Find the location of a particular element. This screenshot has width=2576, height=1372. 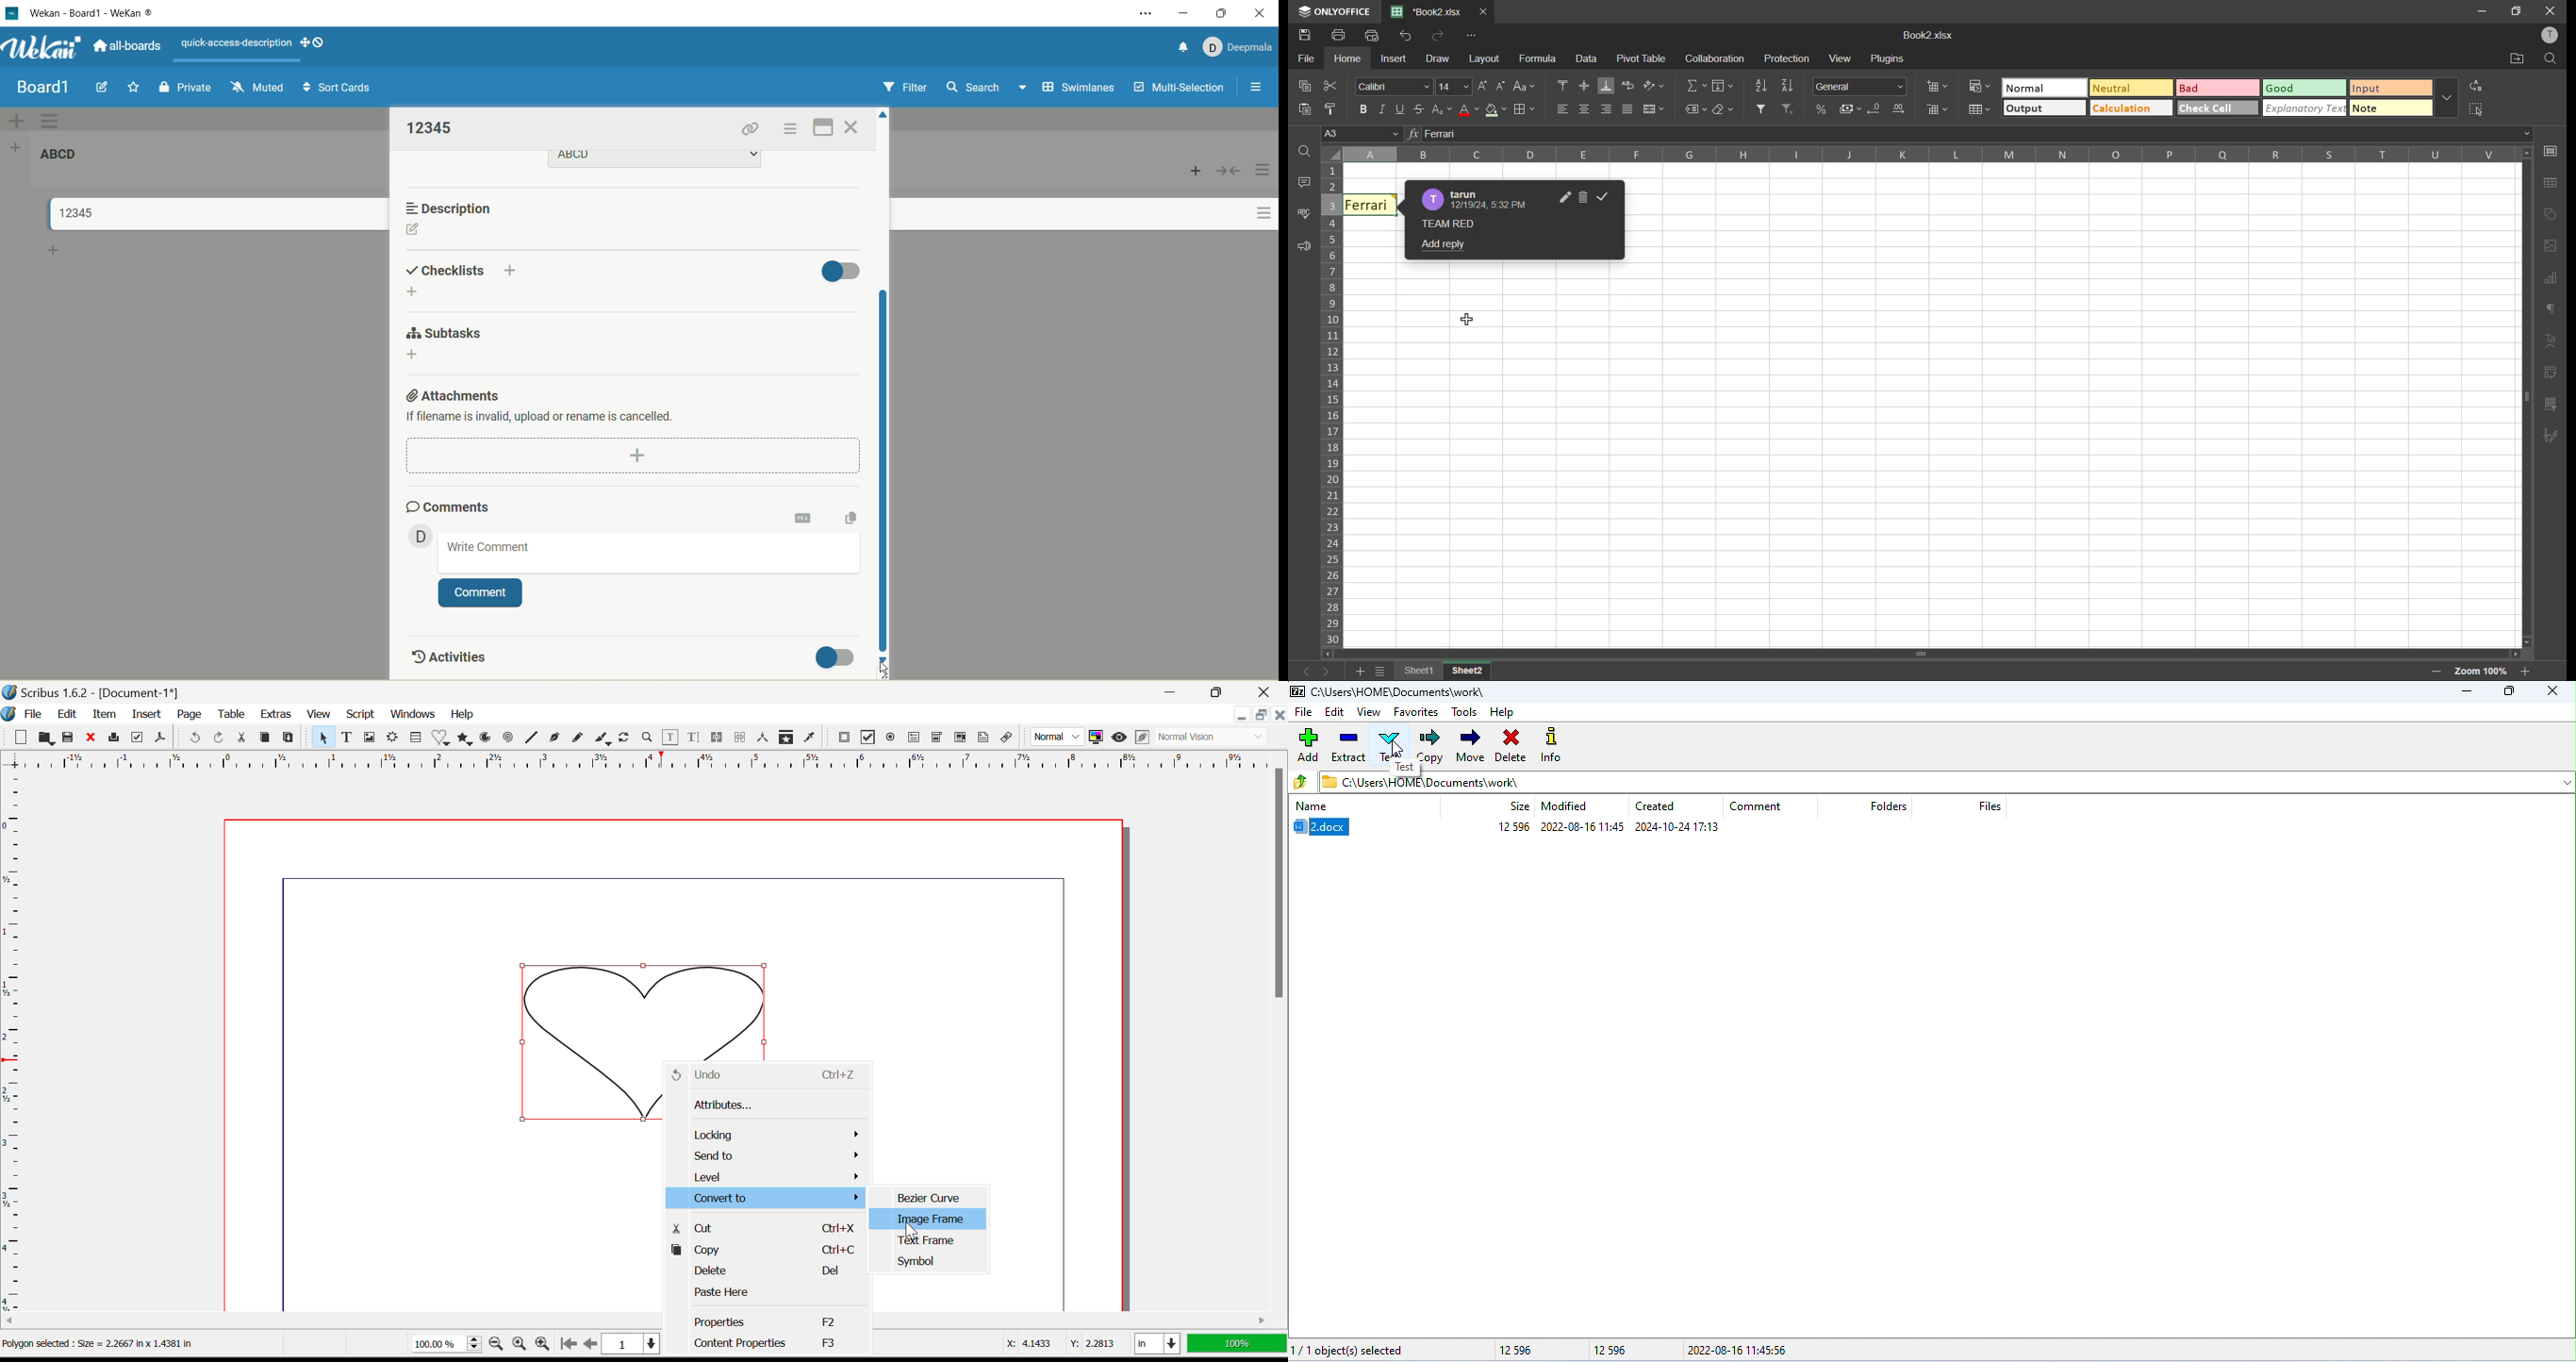

File is located at coordinates (34, 715).